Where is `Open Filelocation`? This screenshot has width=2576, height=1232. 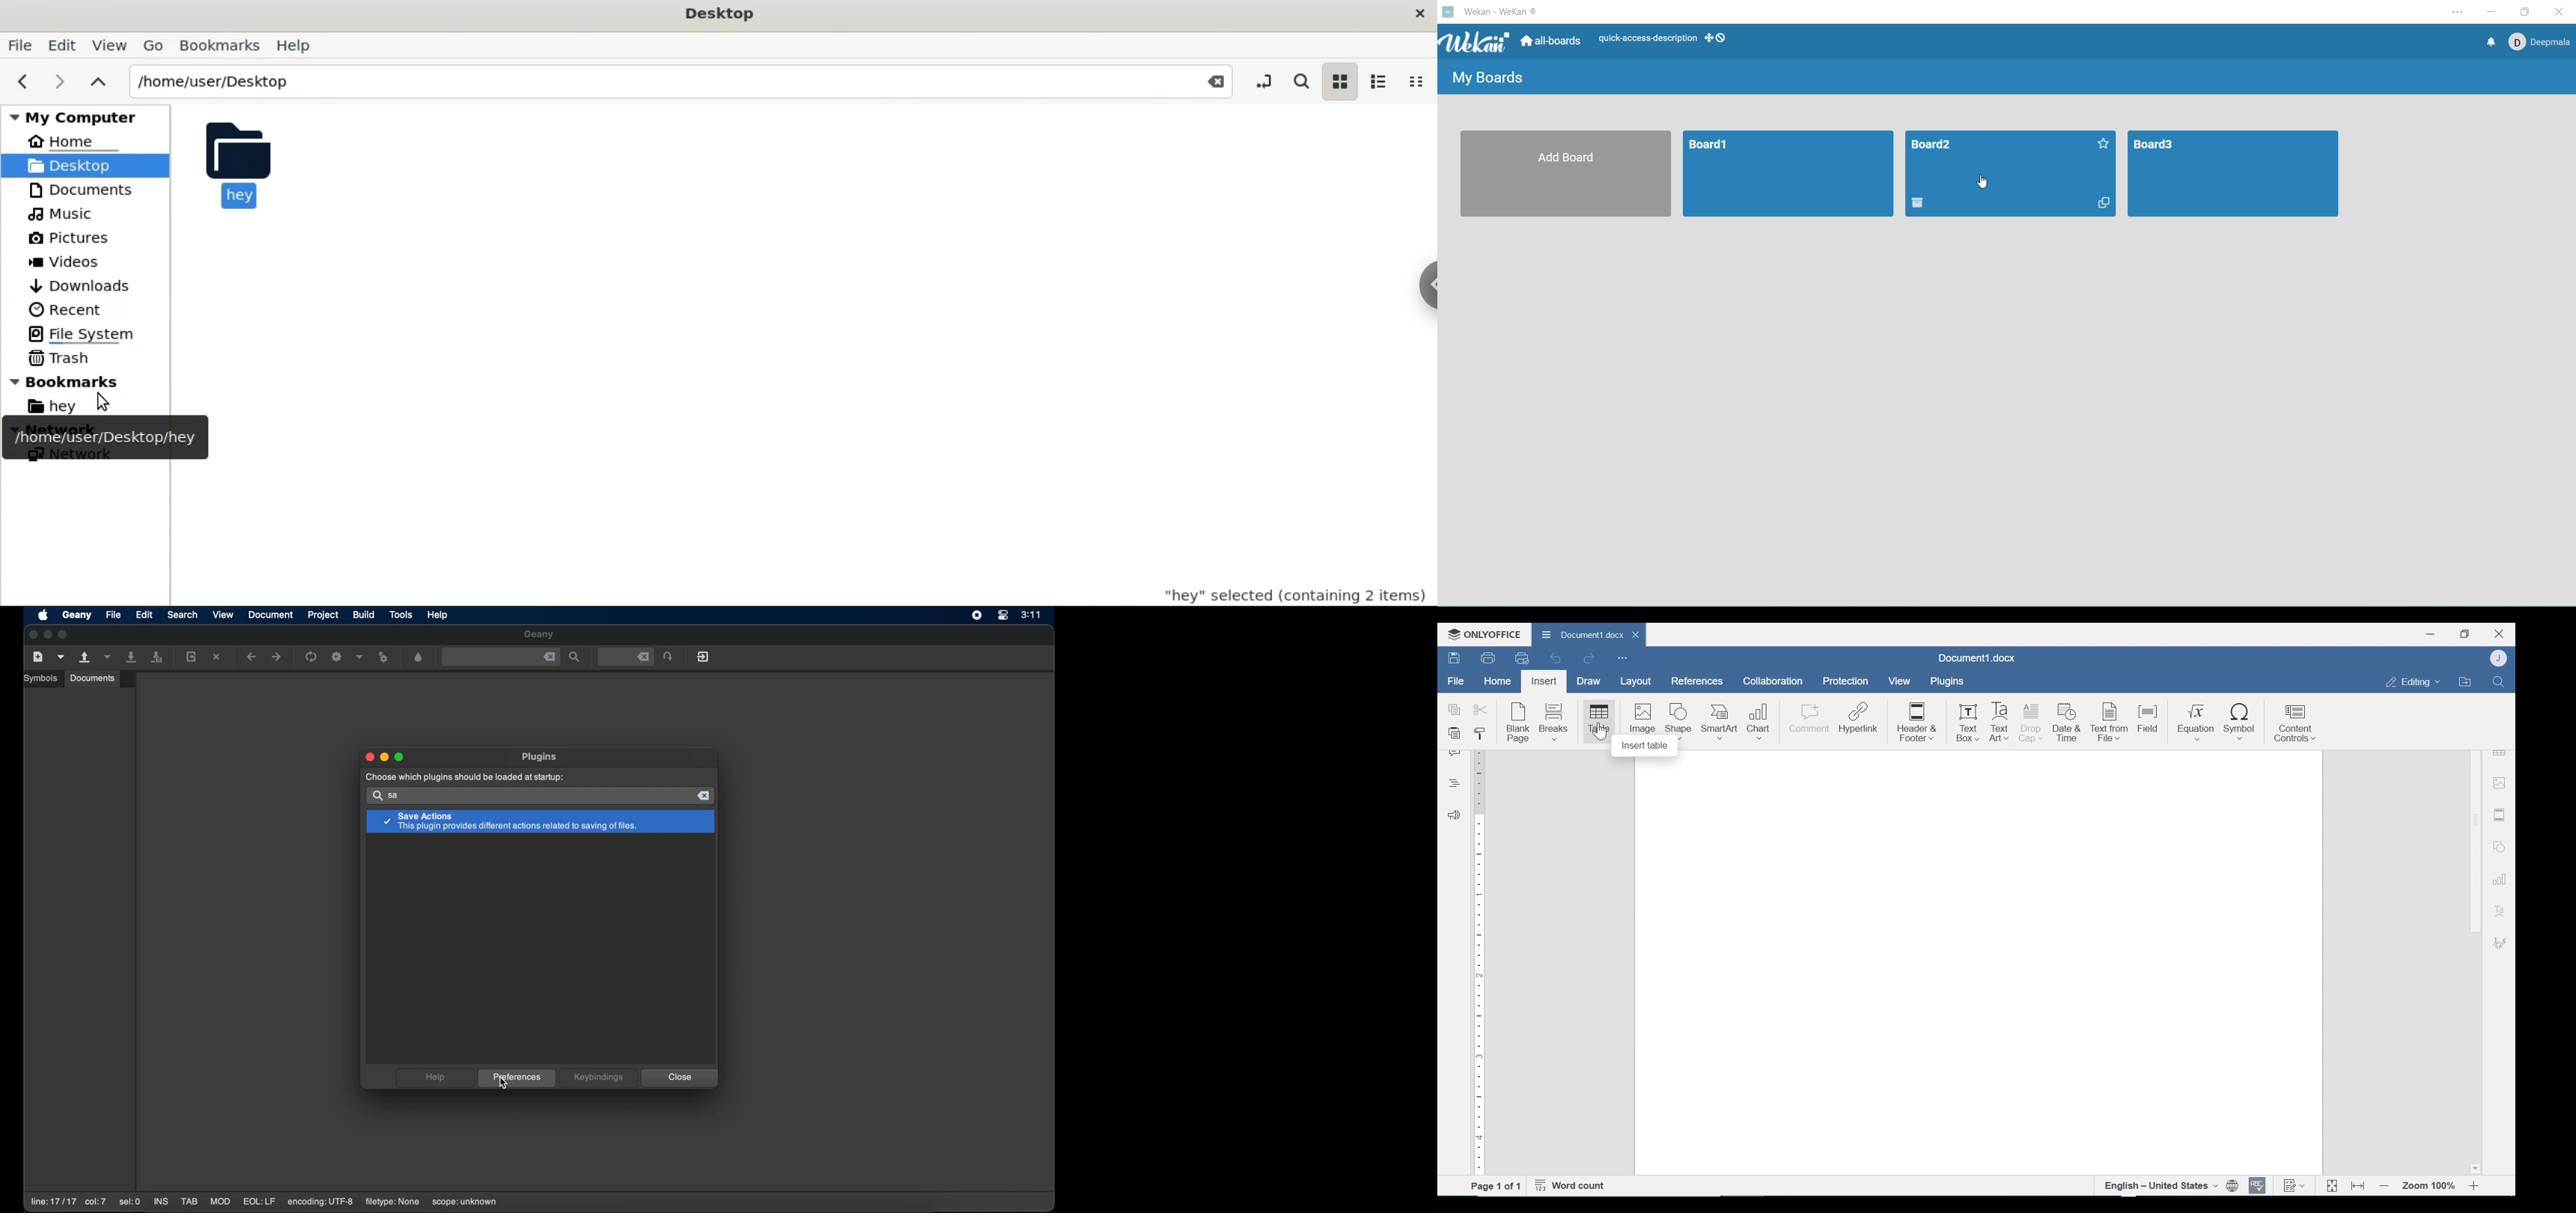 Open Filelocation is located at coordinates (2464, 681).